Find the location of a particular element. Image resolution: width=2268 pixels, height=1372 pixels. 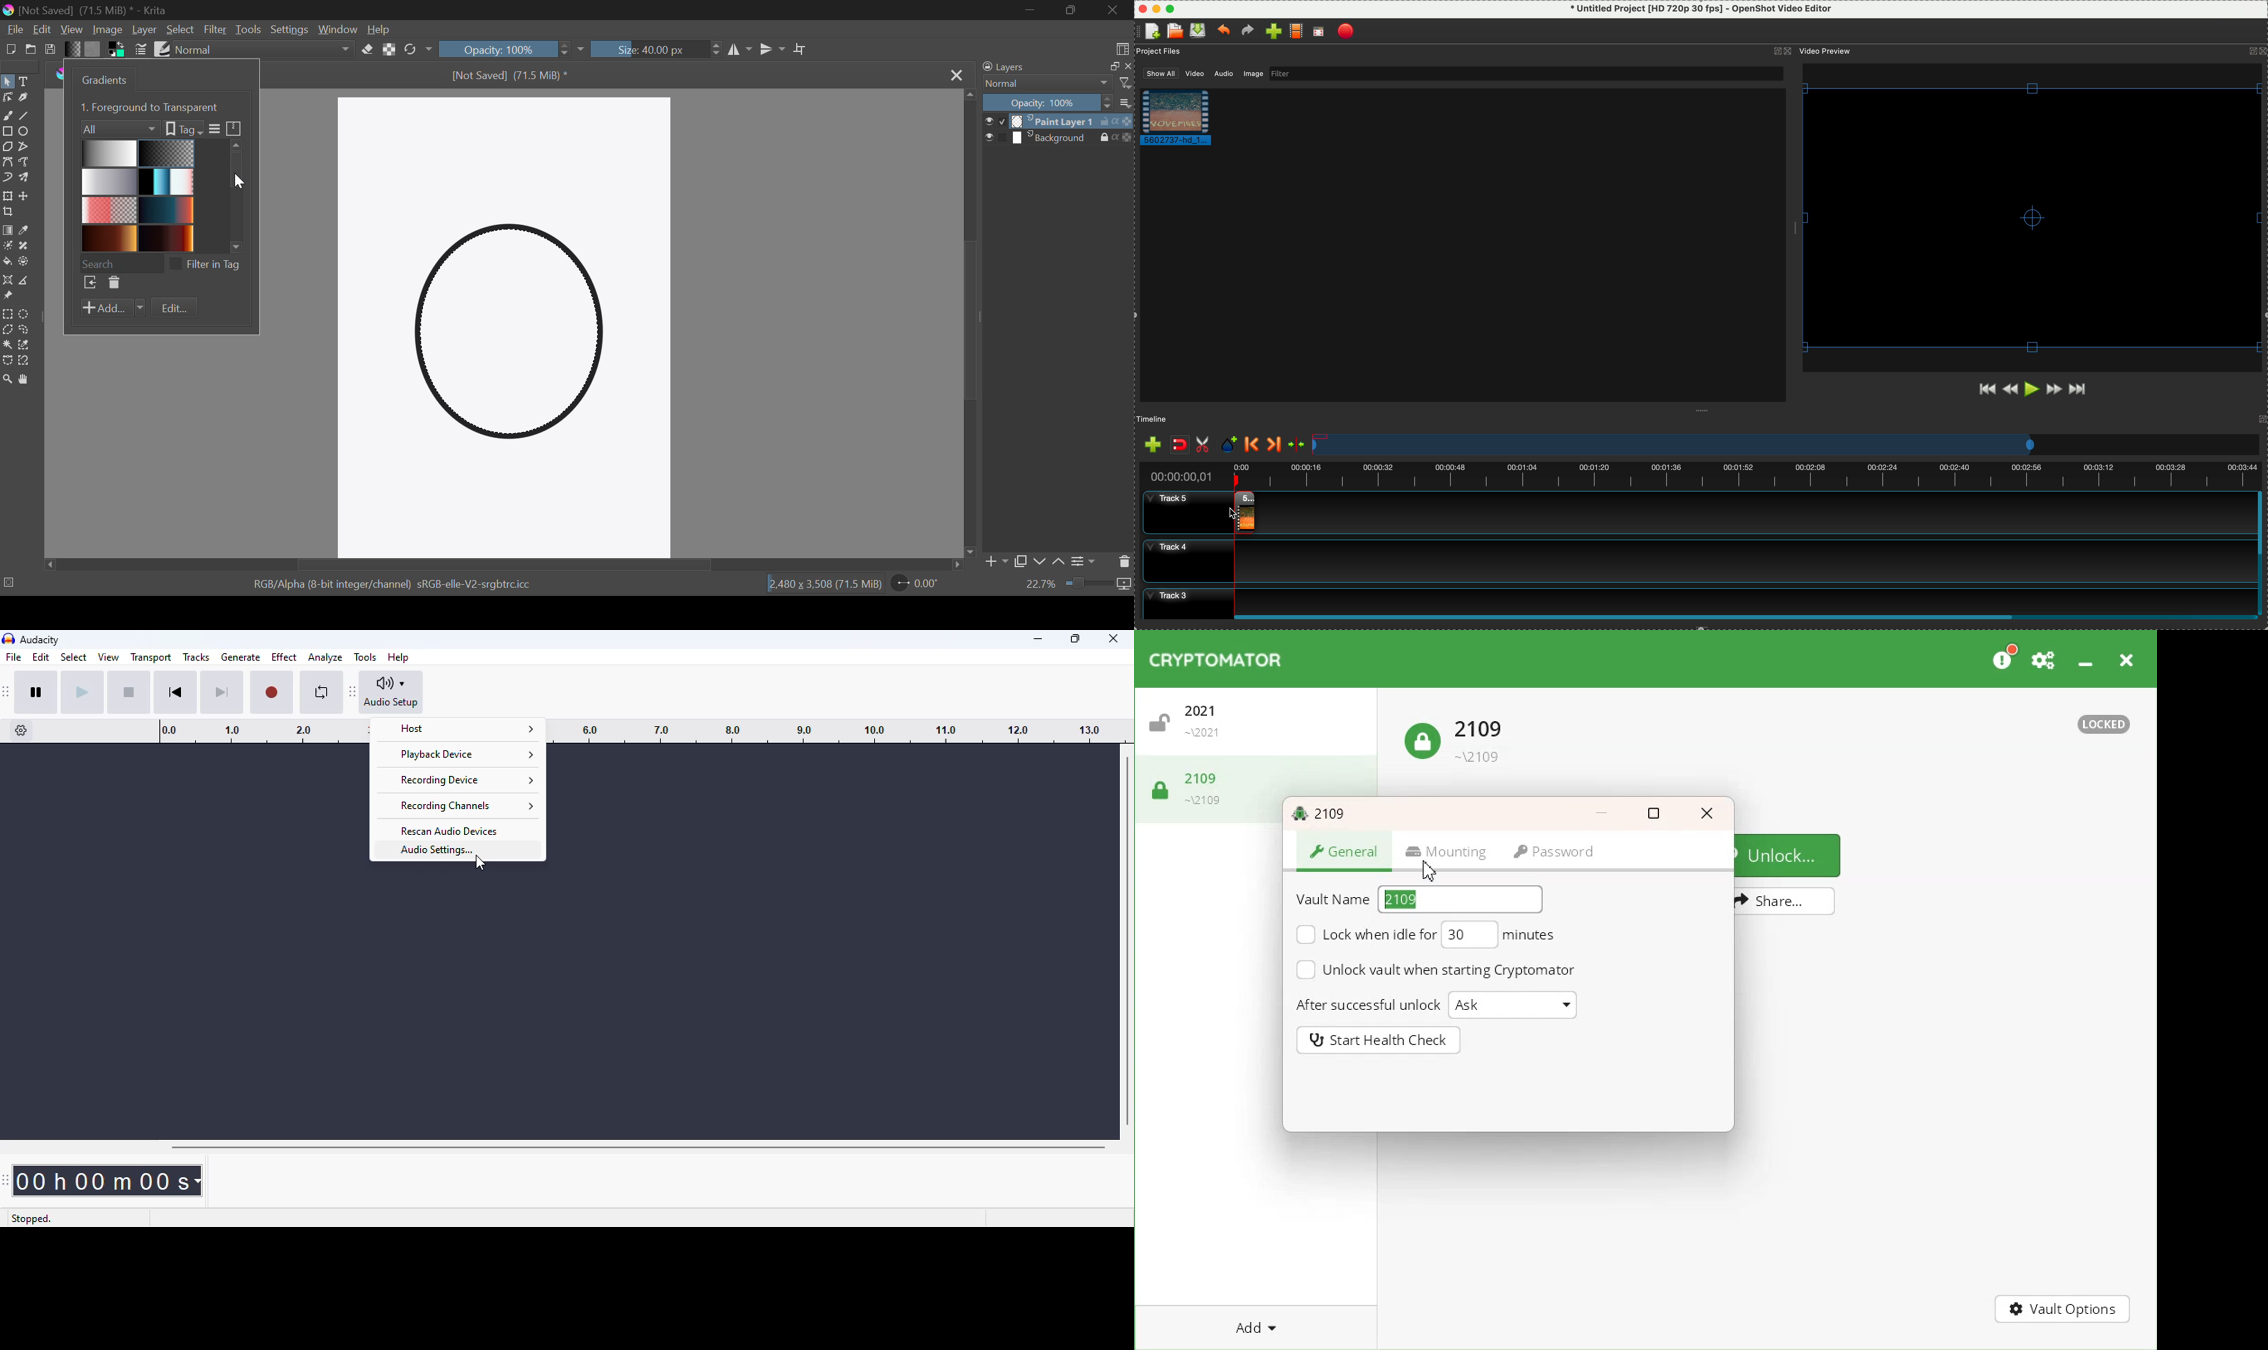

Continuous Selection is located at coordinates (8, 344).